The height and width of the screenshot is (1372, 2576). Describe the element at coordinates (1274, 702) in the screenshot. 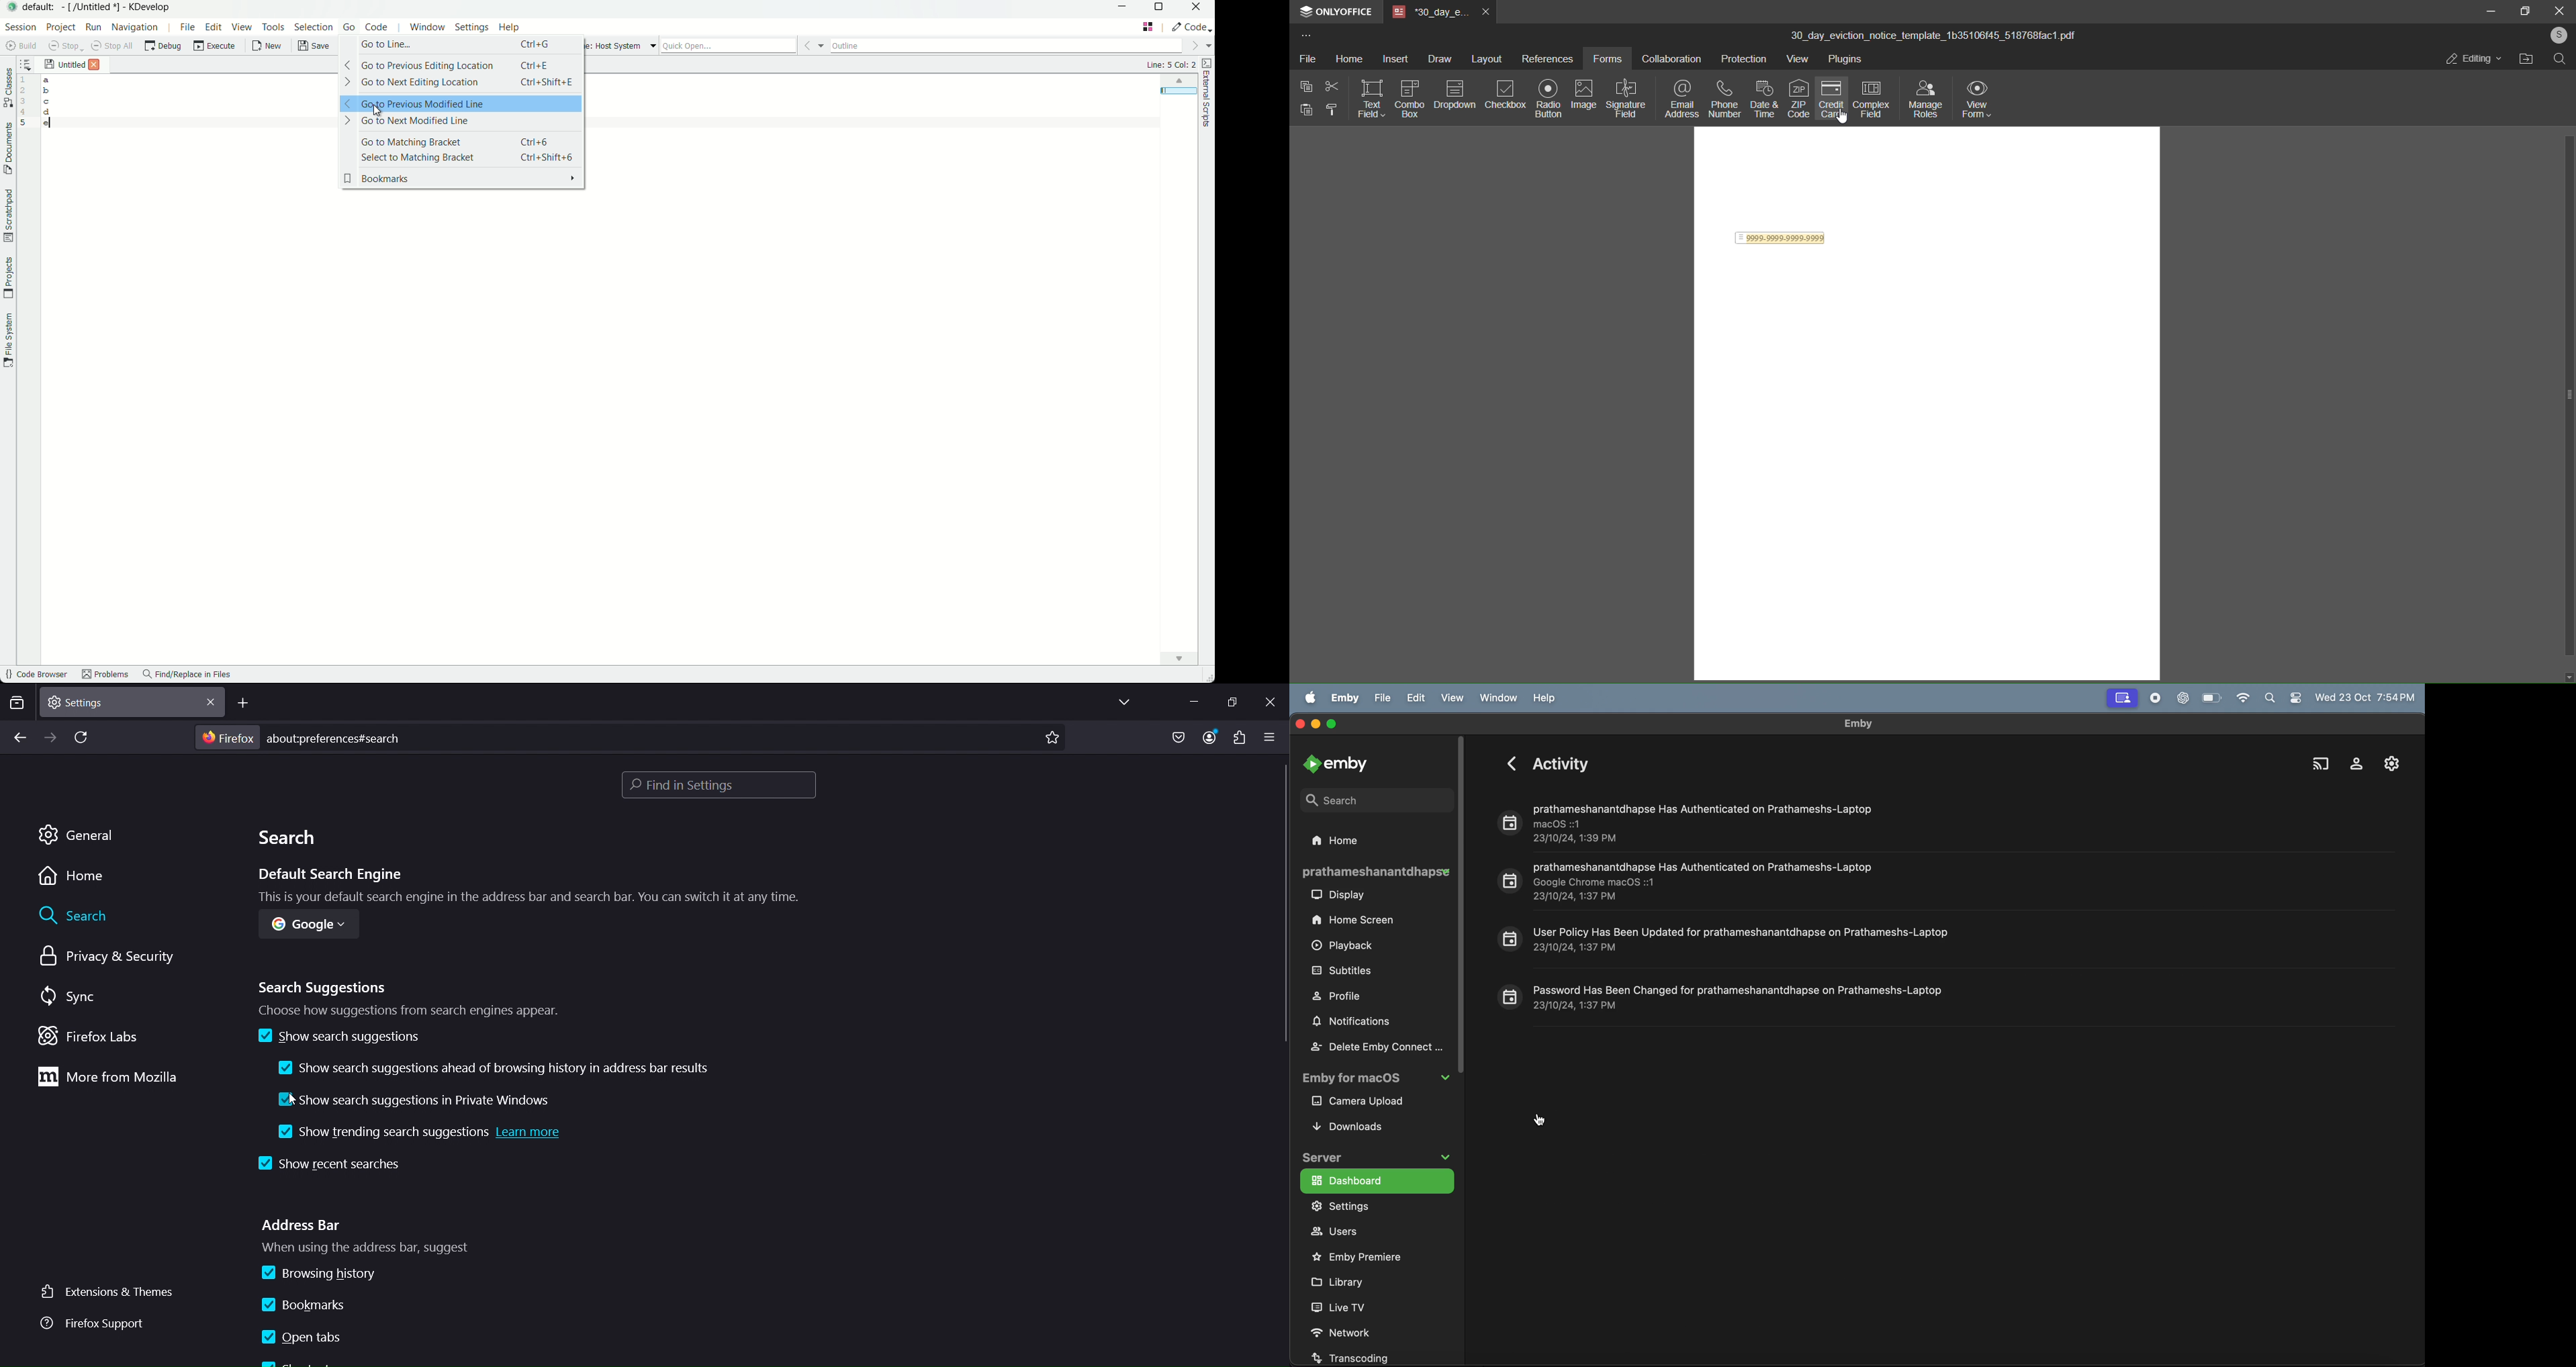

I see `close` at that location.